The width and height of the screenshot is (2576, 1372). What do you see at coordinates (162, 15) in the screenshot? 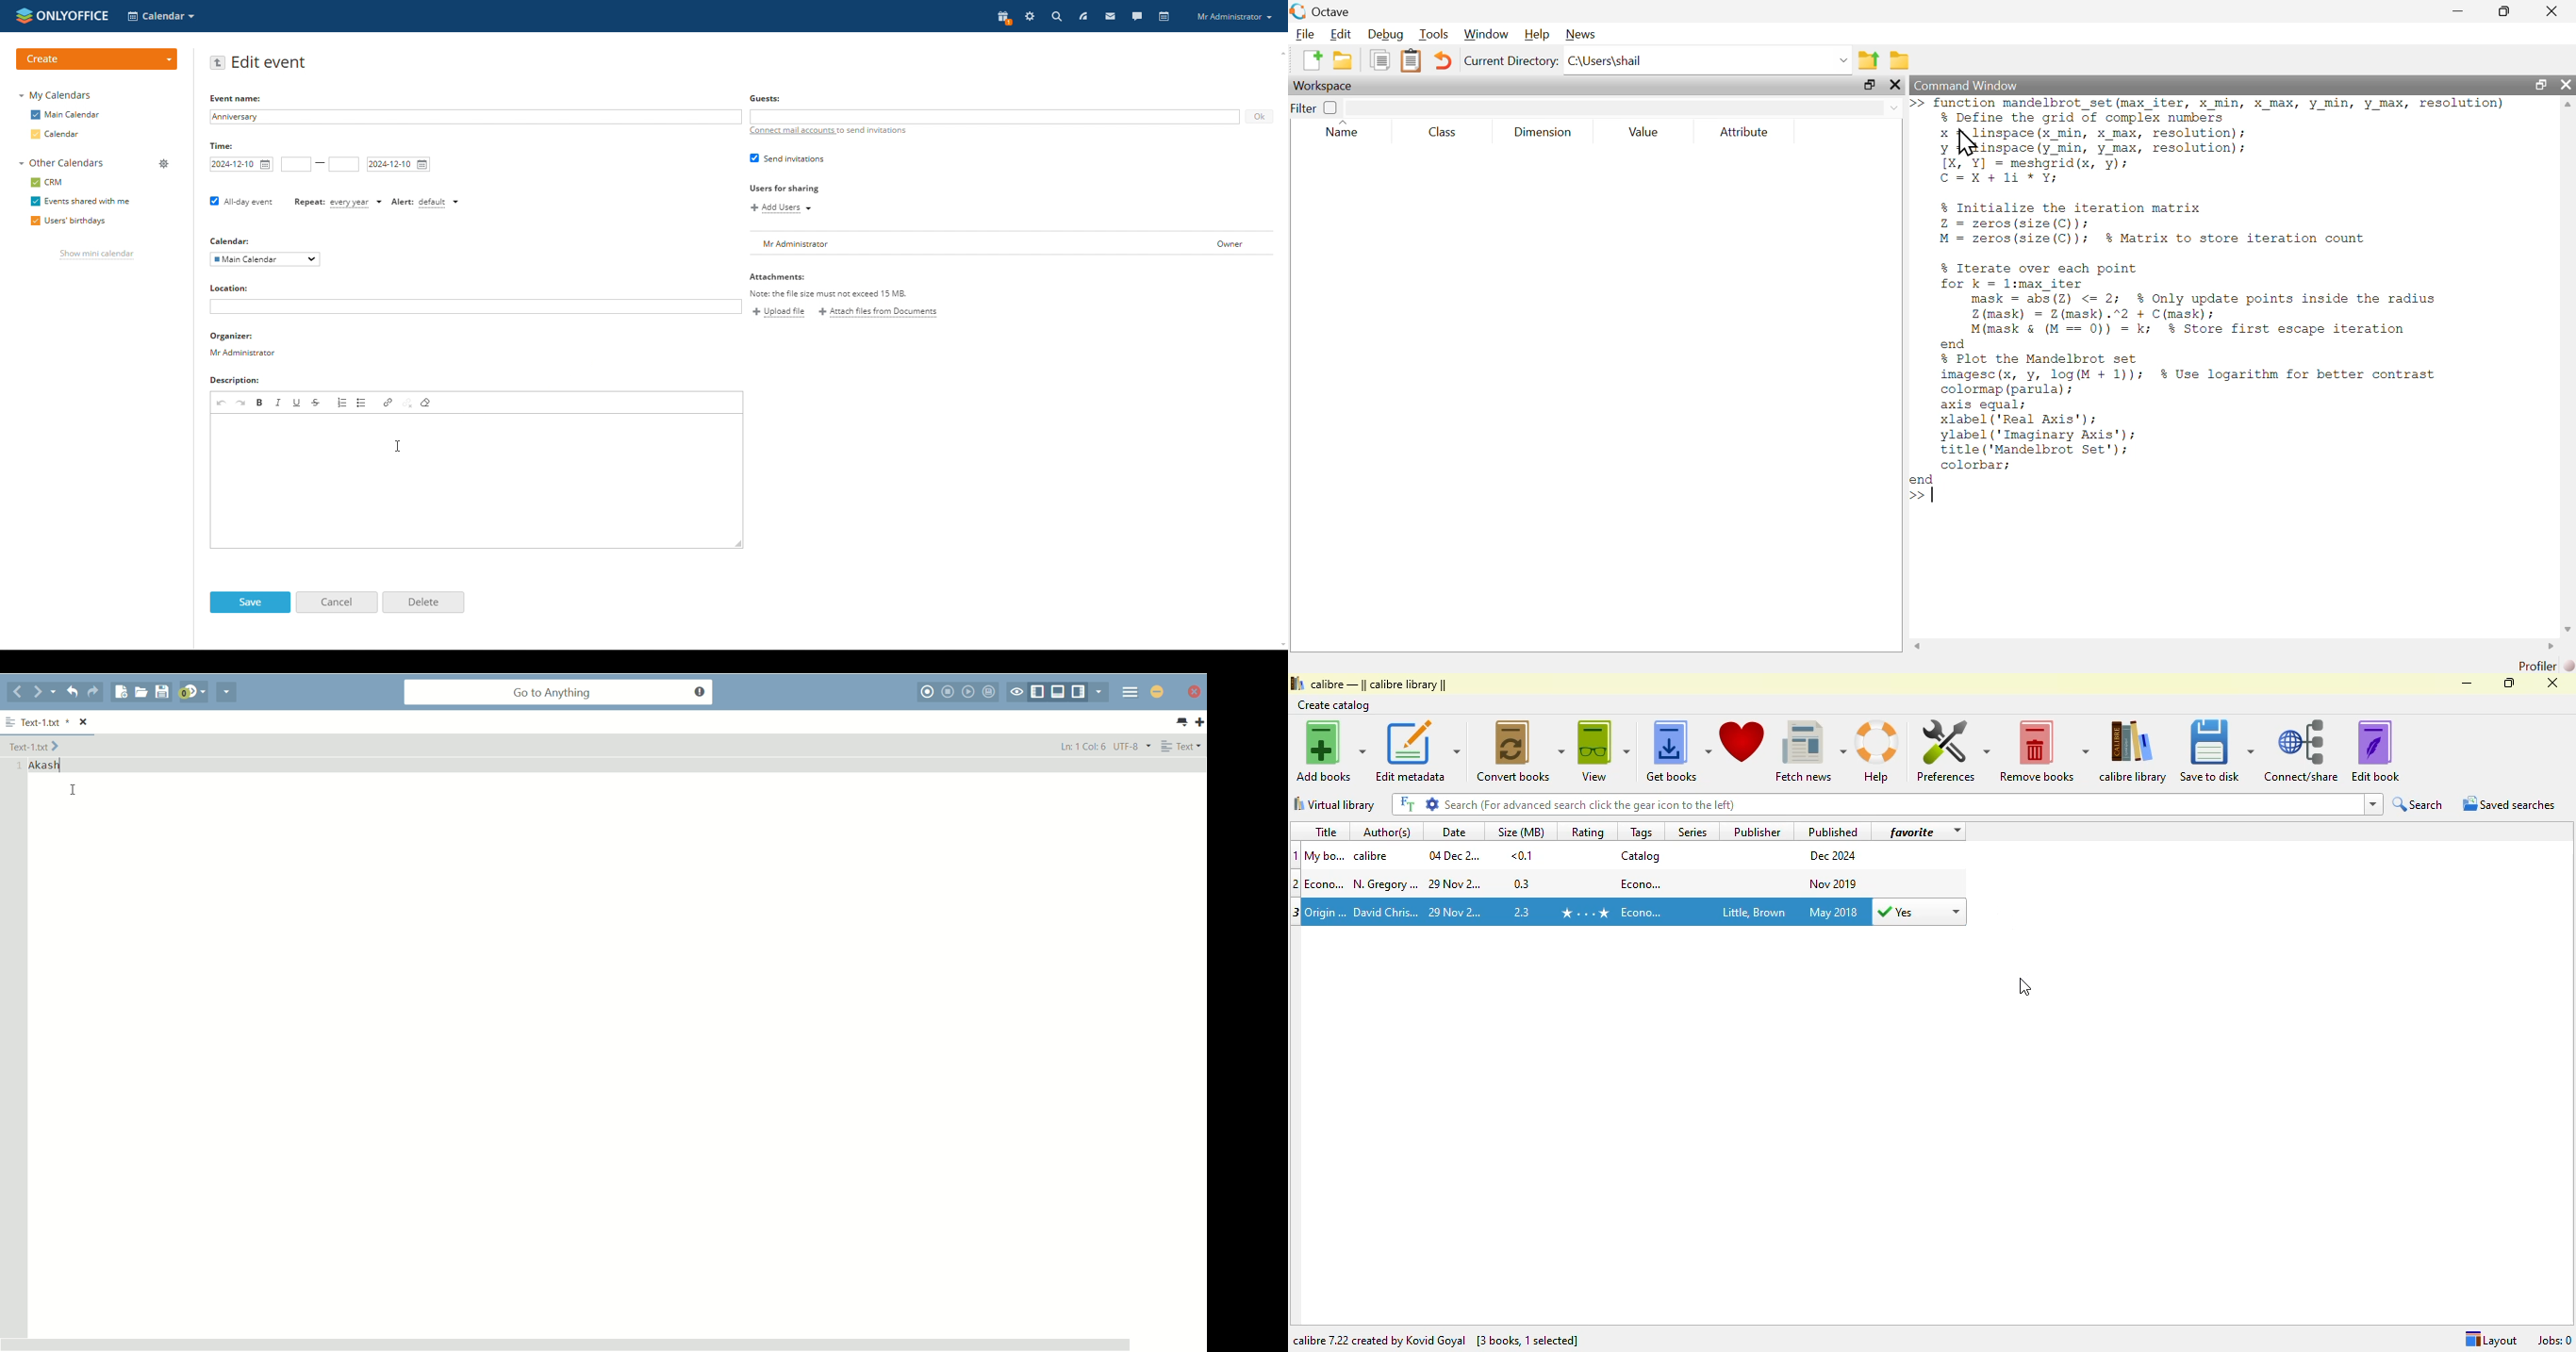
I see `select application` at bounding box center [162, 15].